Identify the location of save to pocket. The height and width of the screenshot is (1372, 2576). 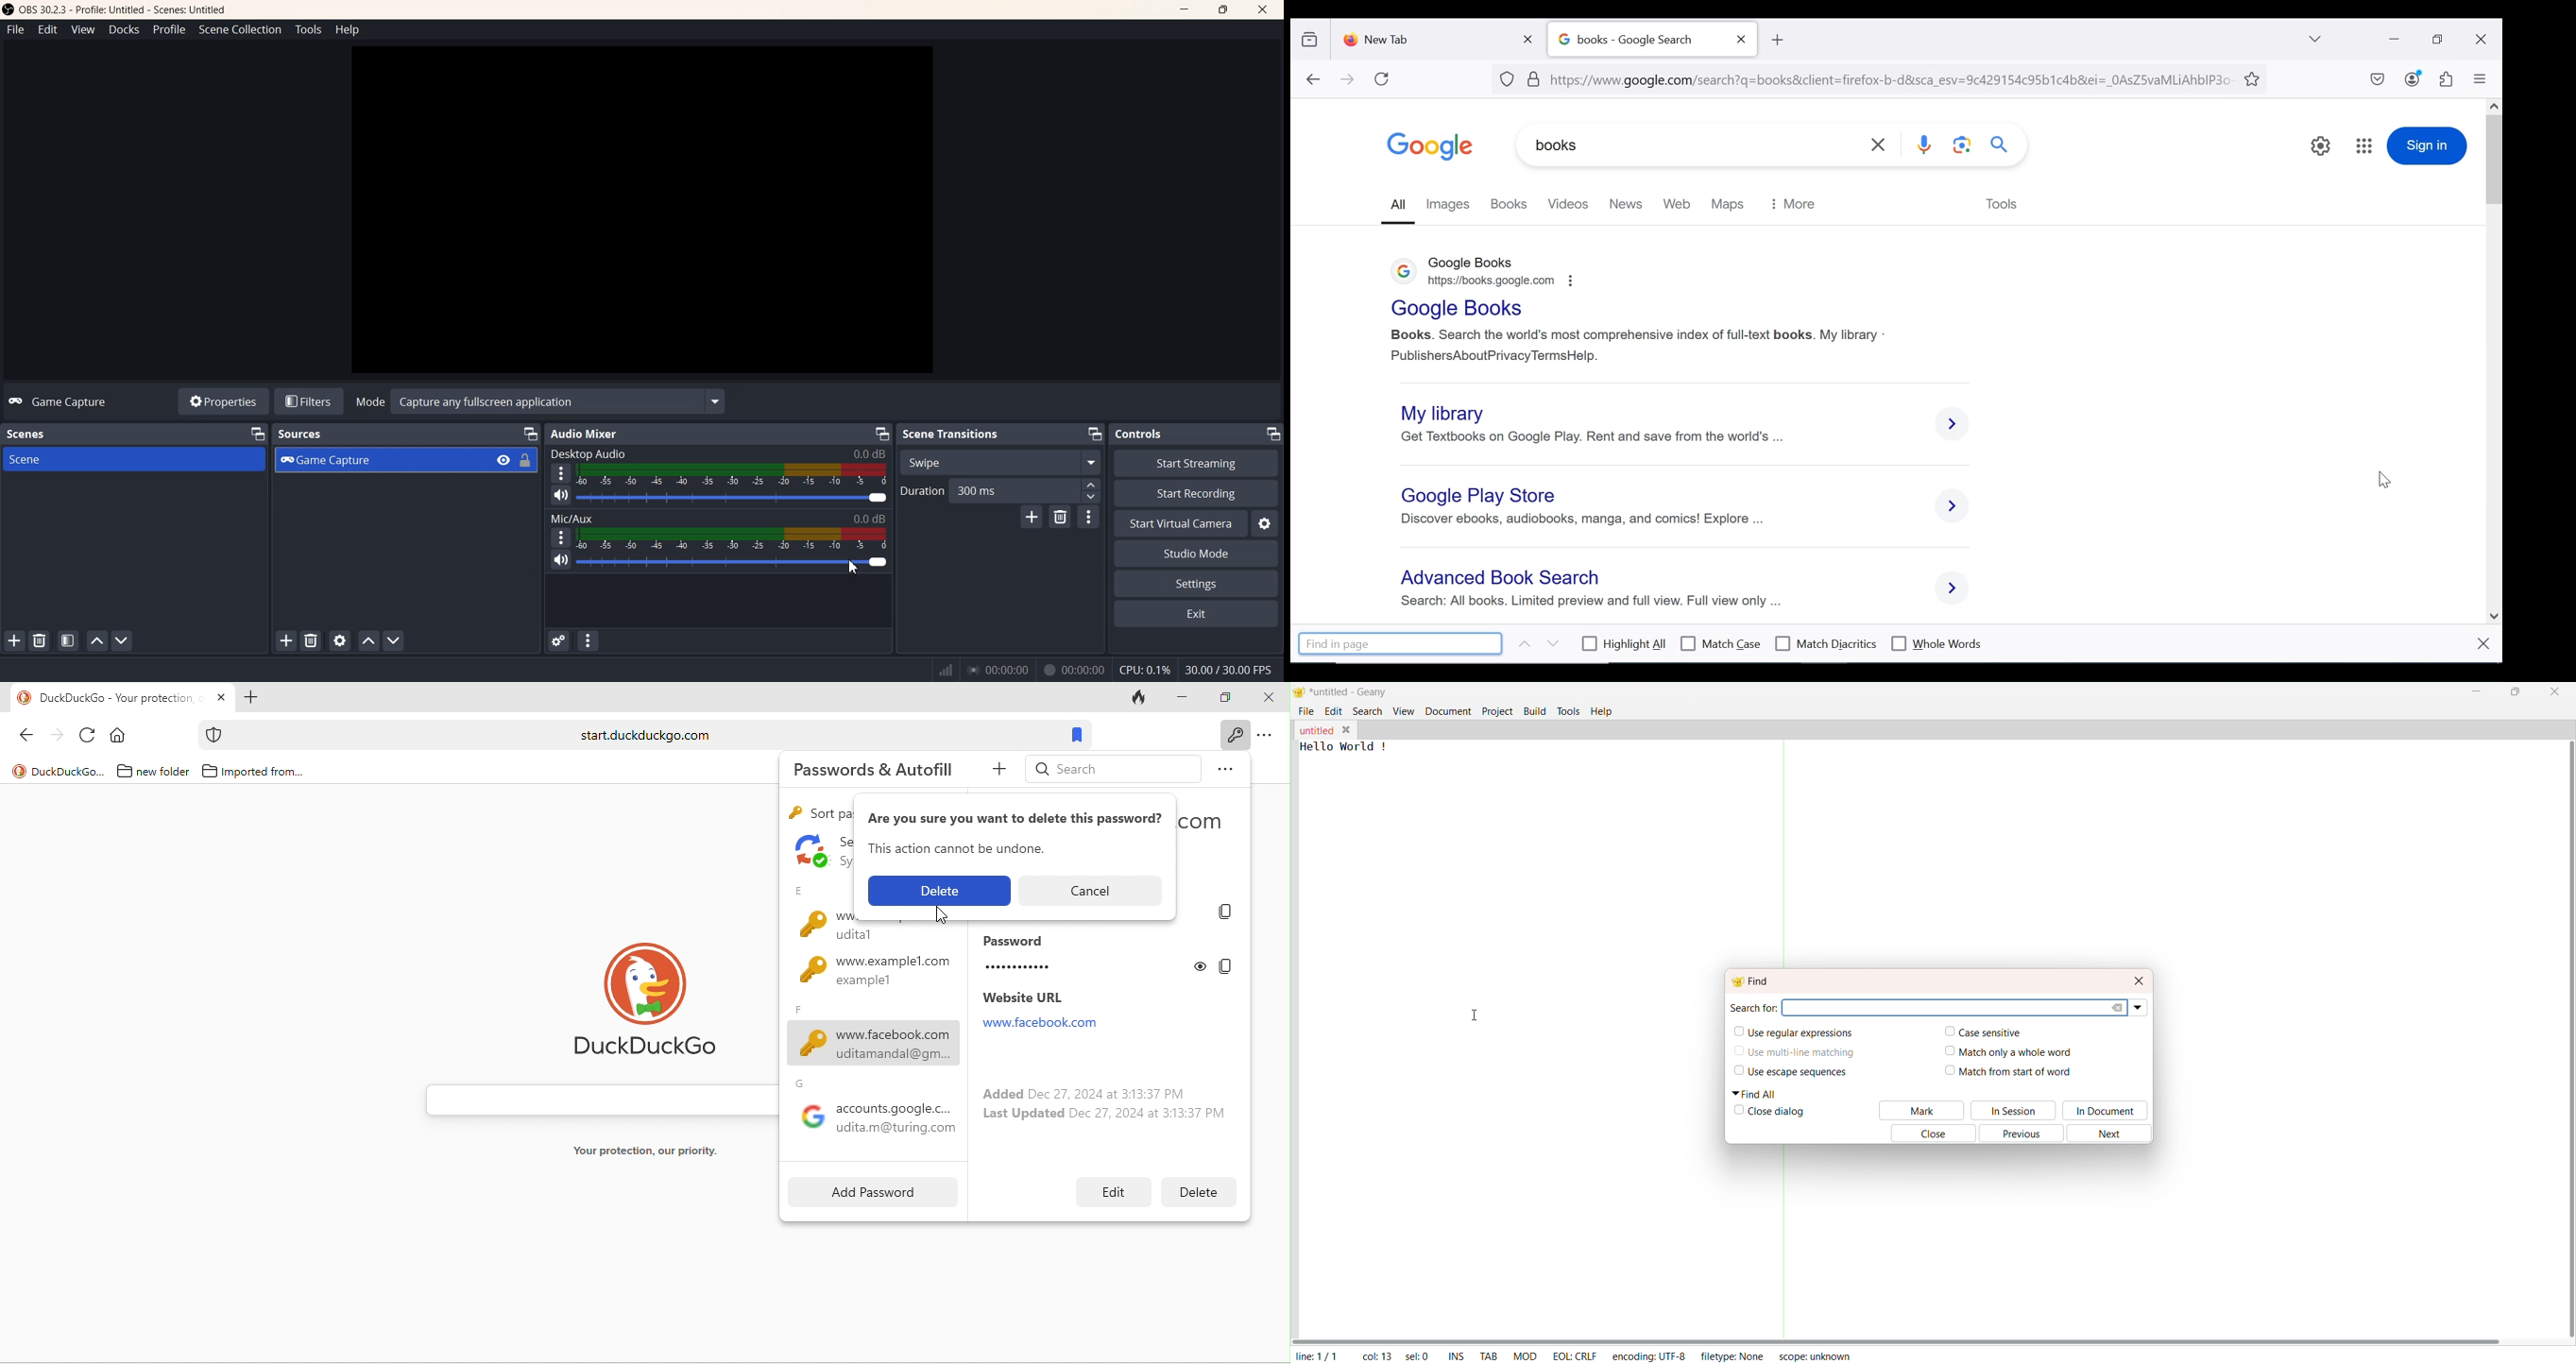
(2377, 80).